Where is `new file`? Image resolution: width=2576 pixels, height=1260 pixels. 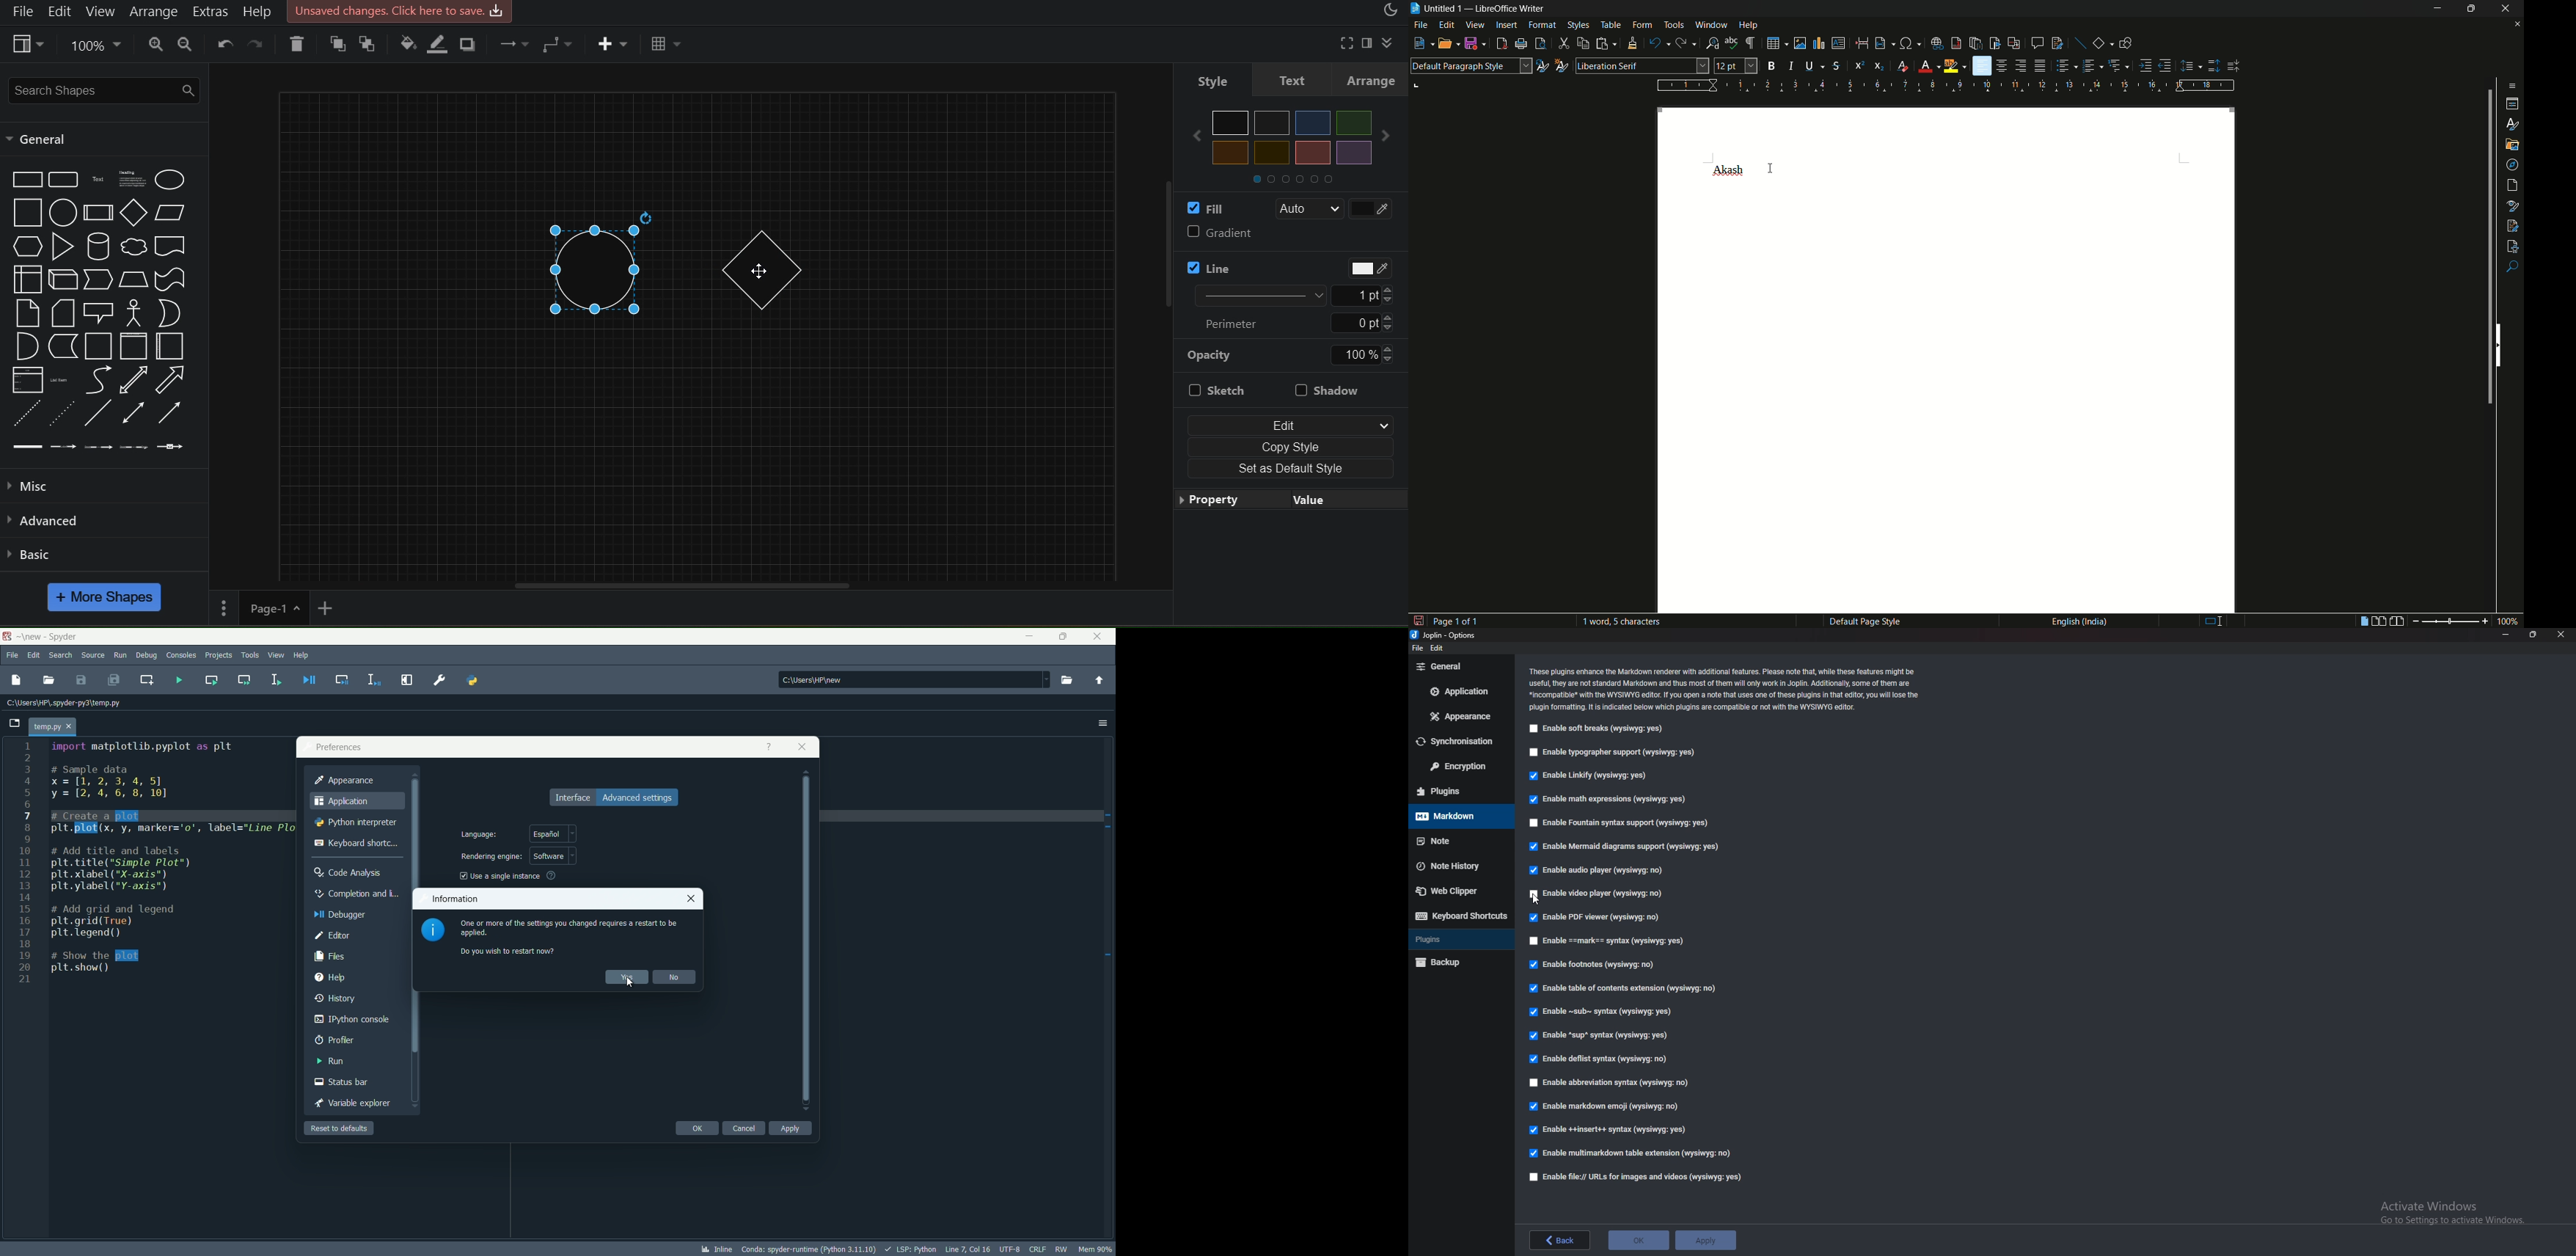
new file is located at coordinates (16, 680).